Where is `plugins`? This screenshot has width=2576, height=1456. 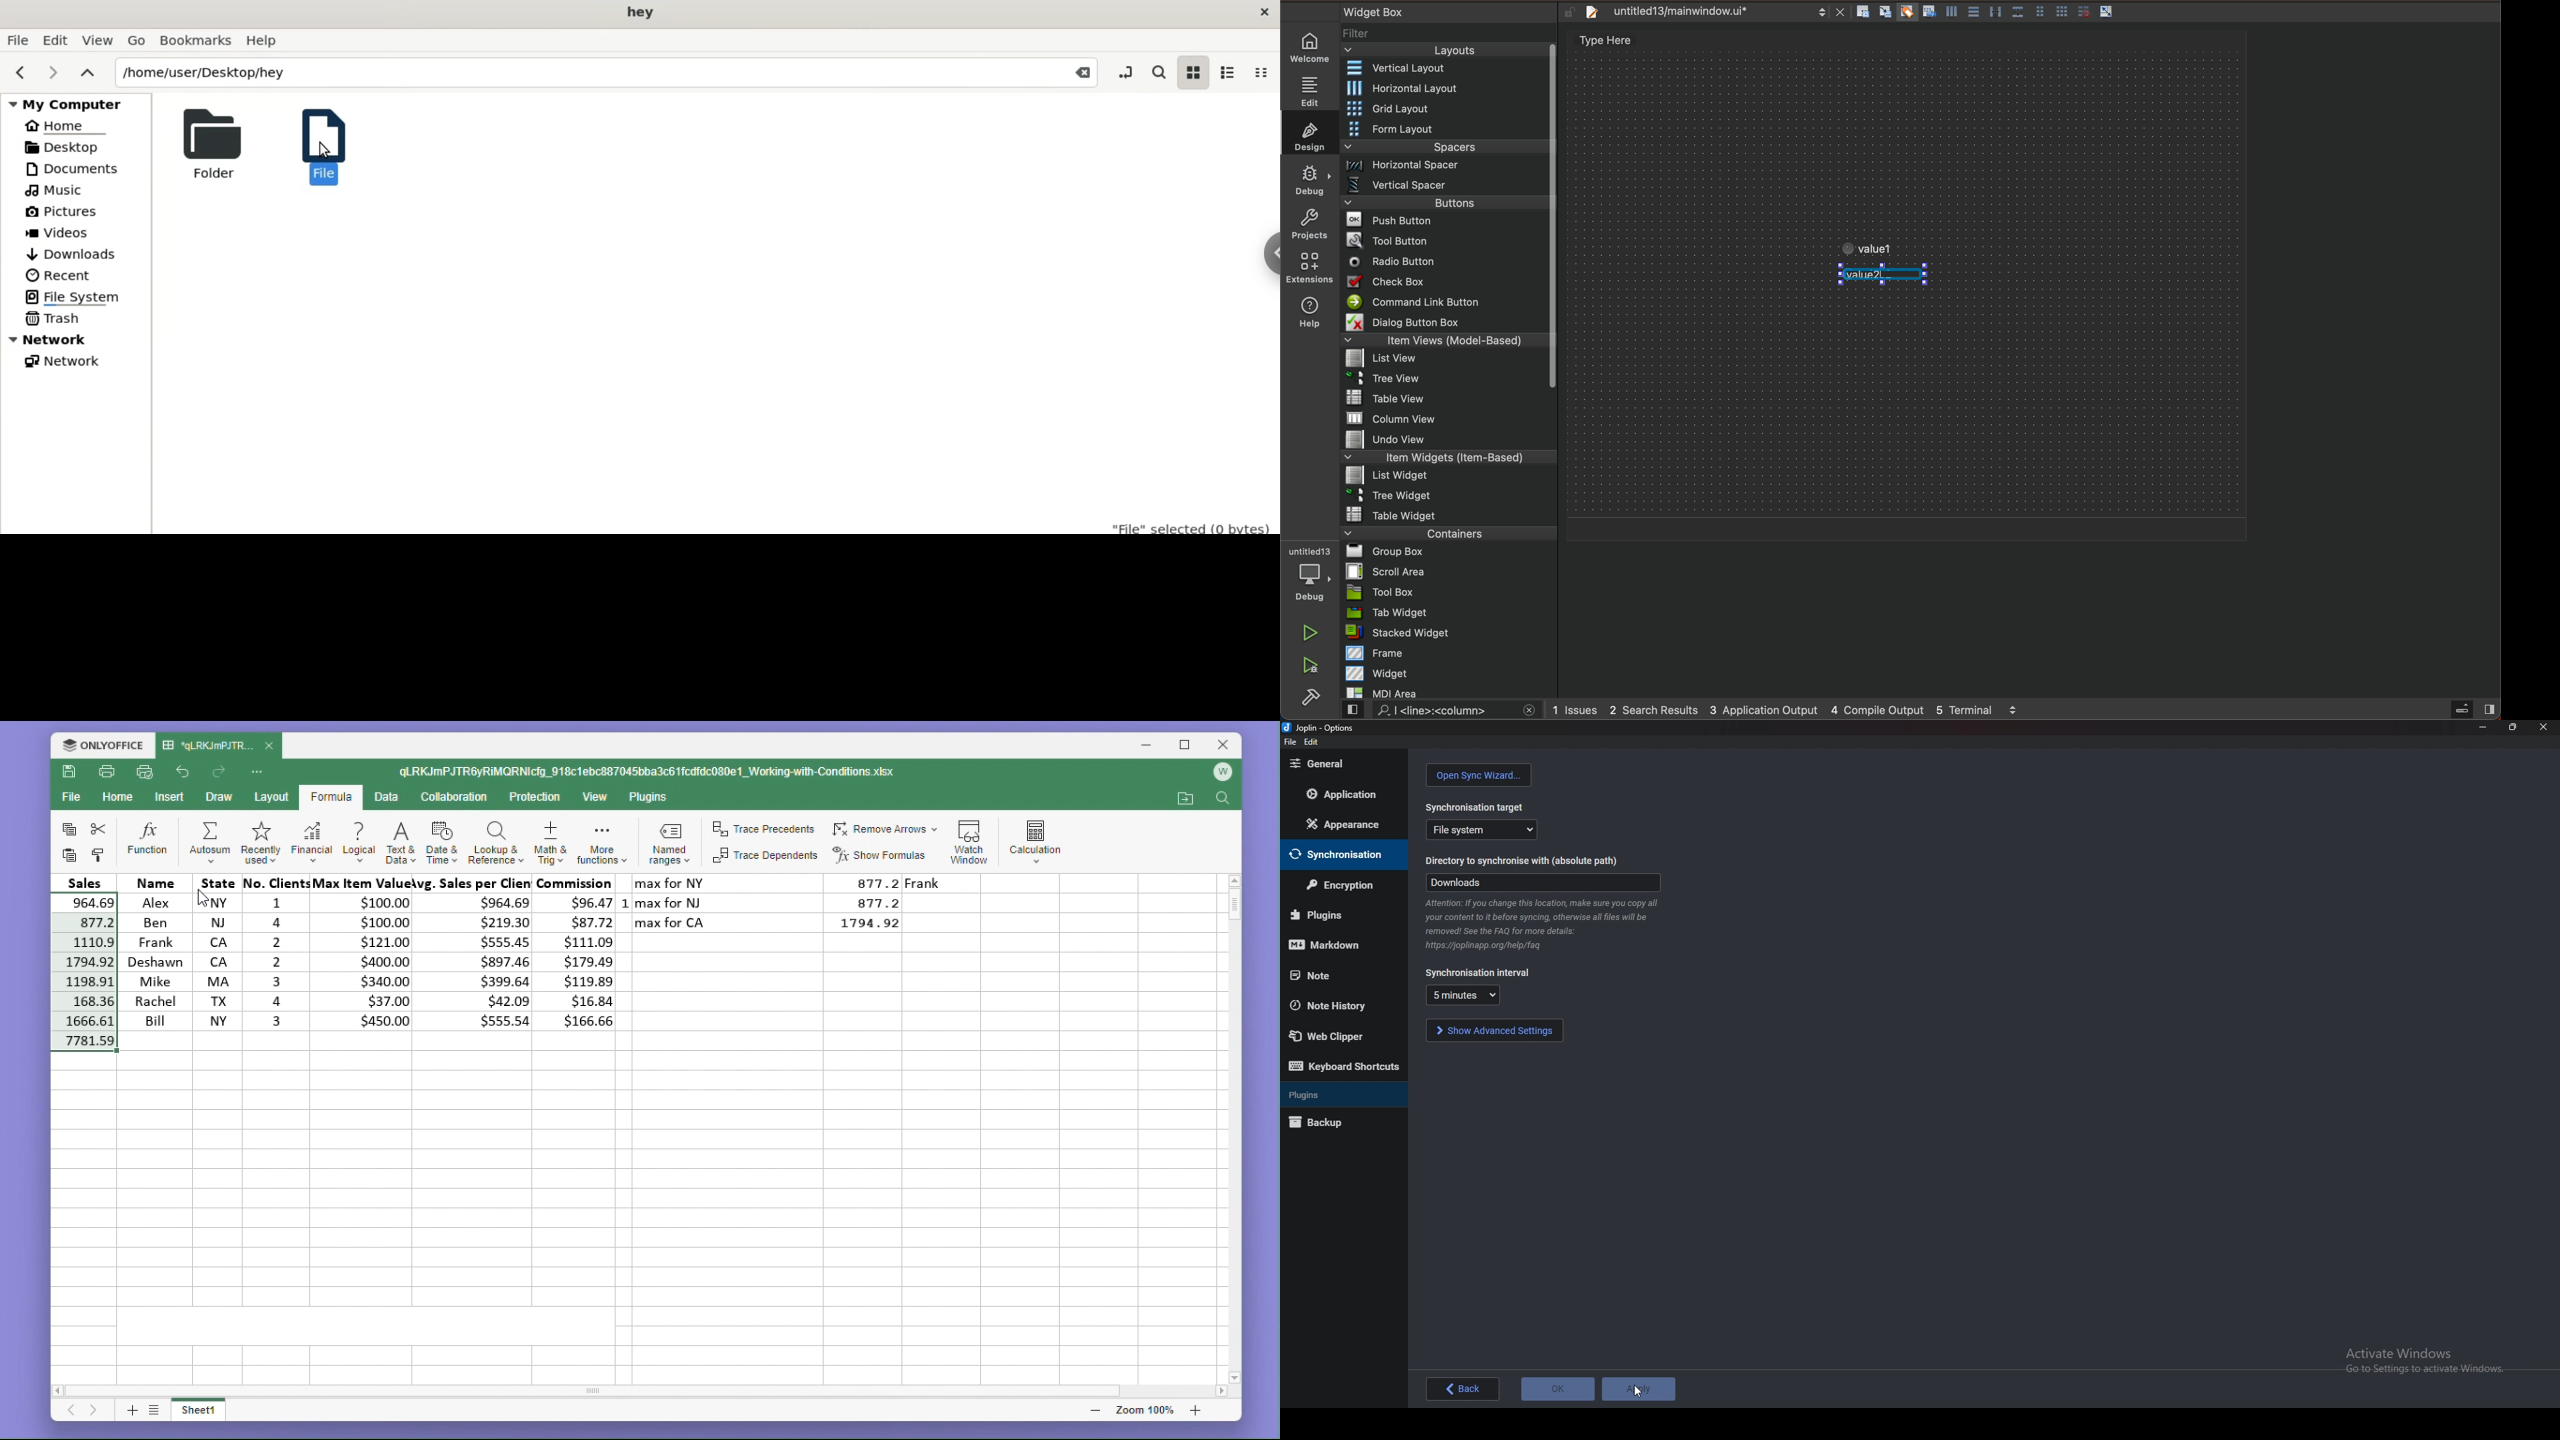 plugins is located at coordinates (649, 797).